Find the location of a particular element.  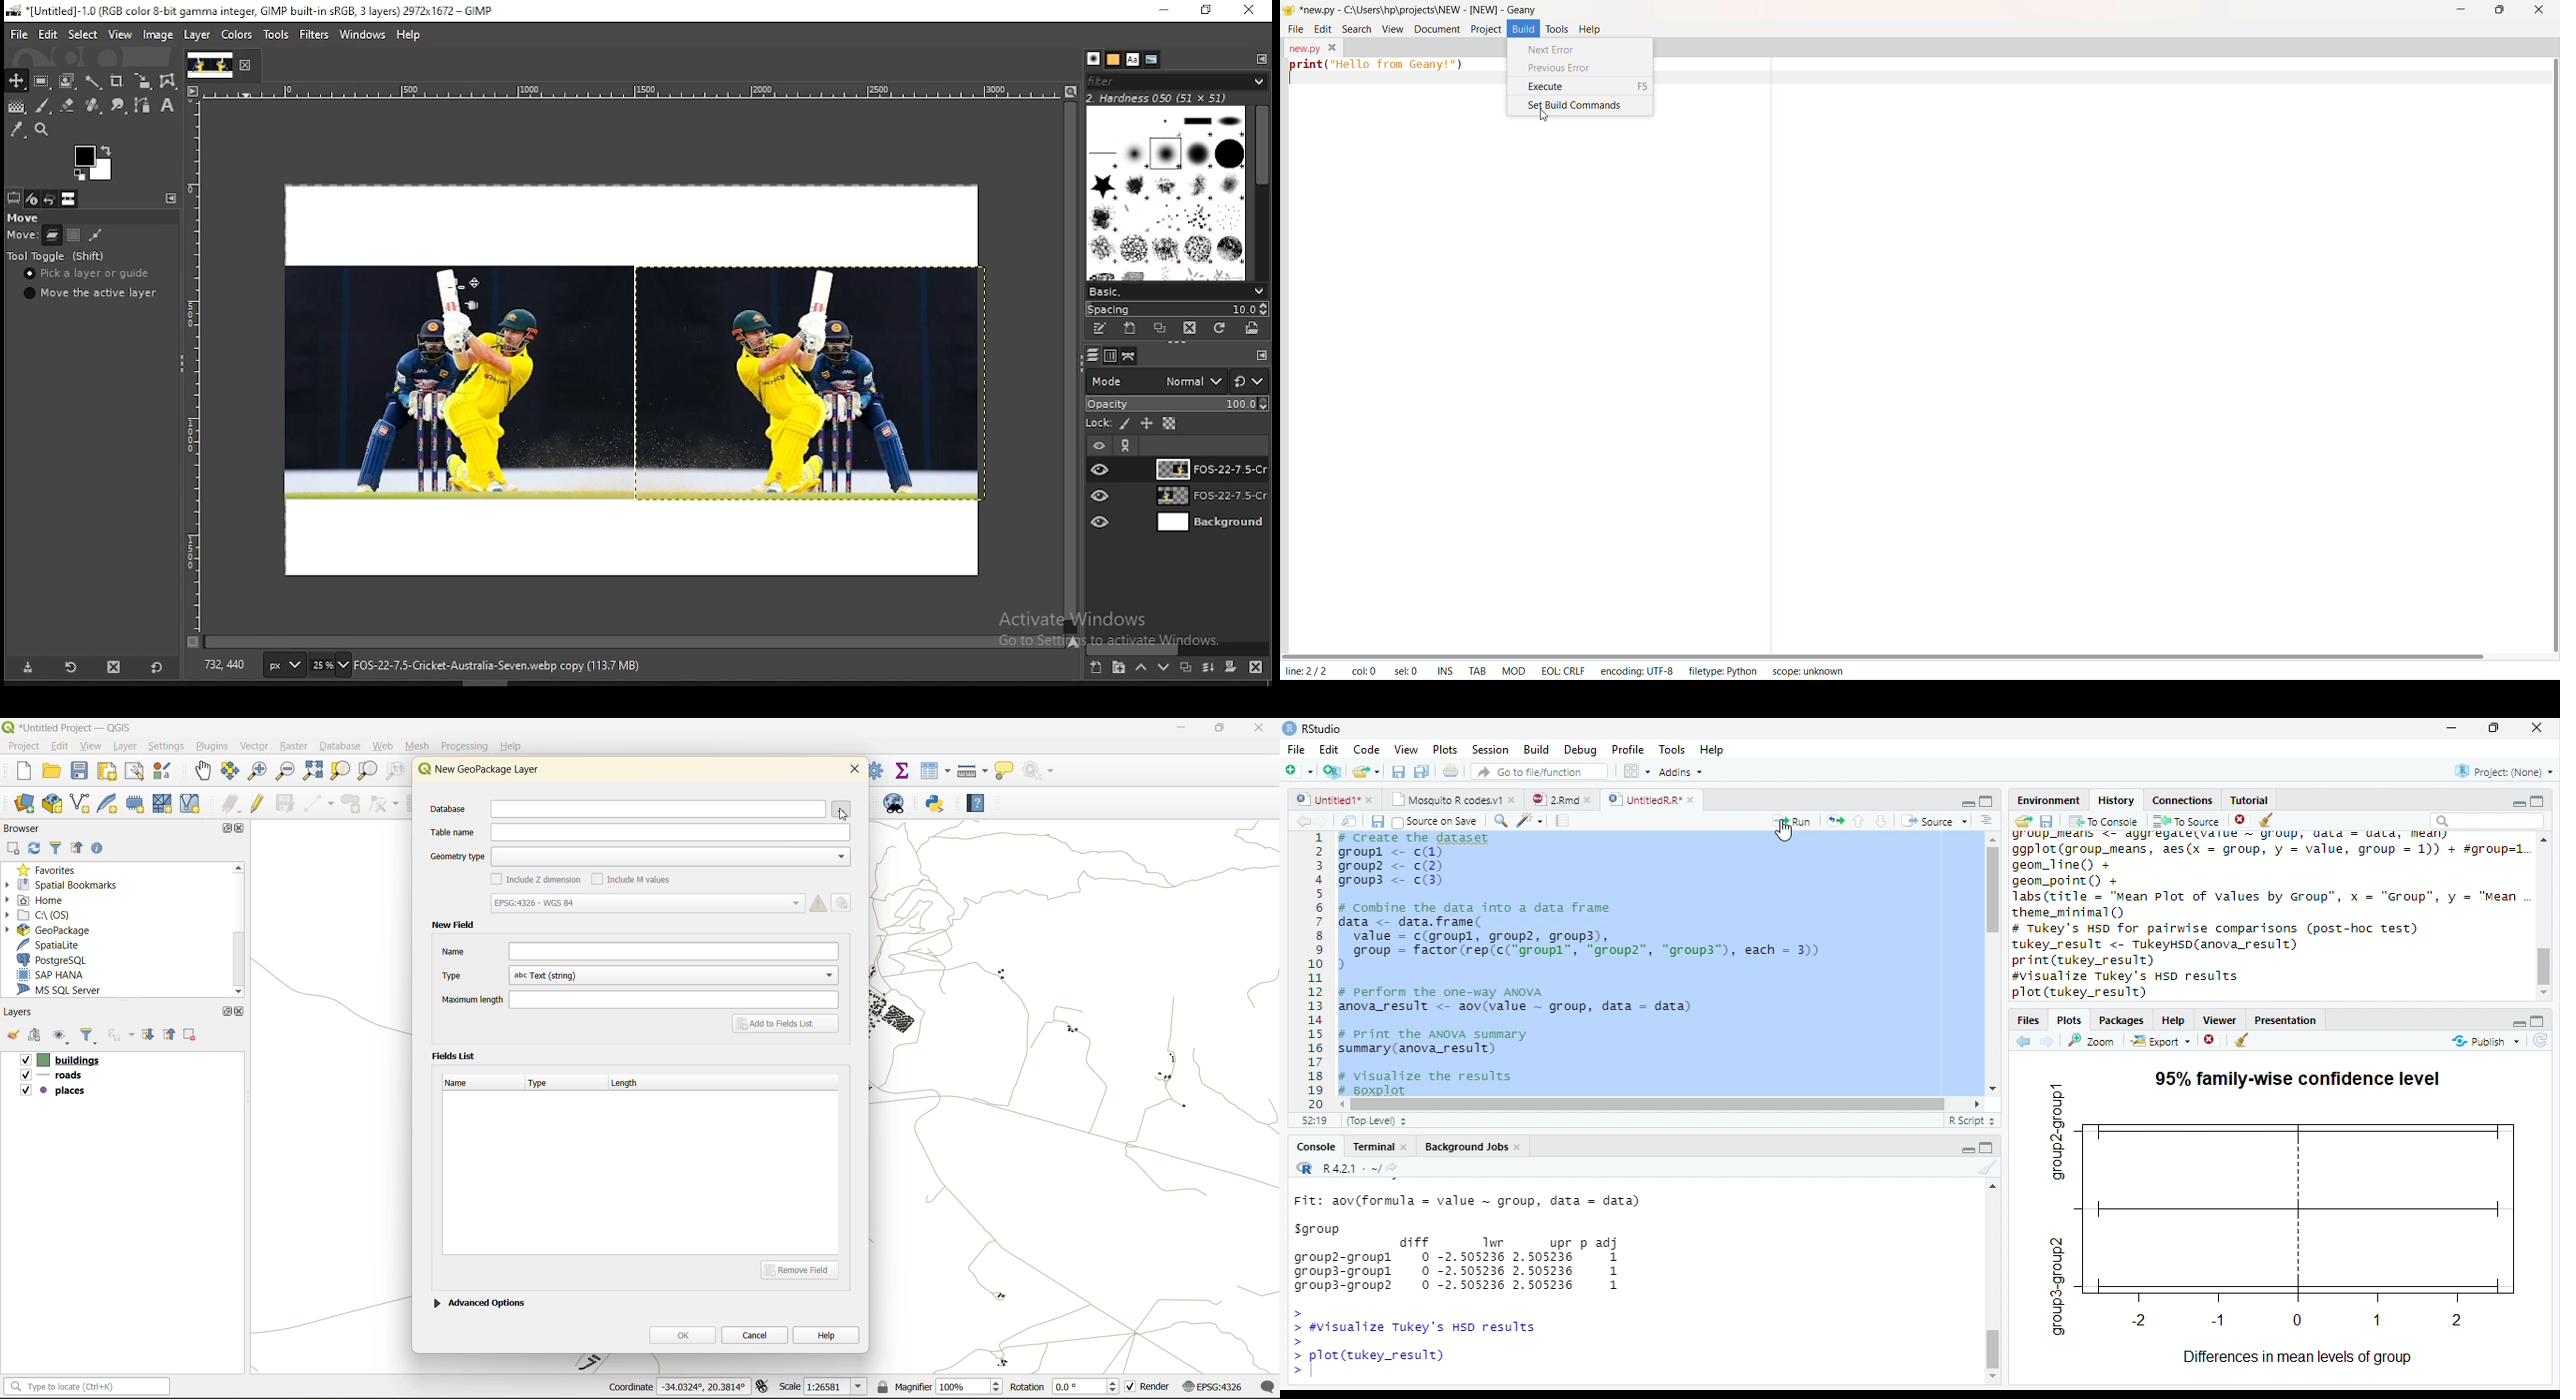

help is located at coordinates (2174, 1021).